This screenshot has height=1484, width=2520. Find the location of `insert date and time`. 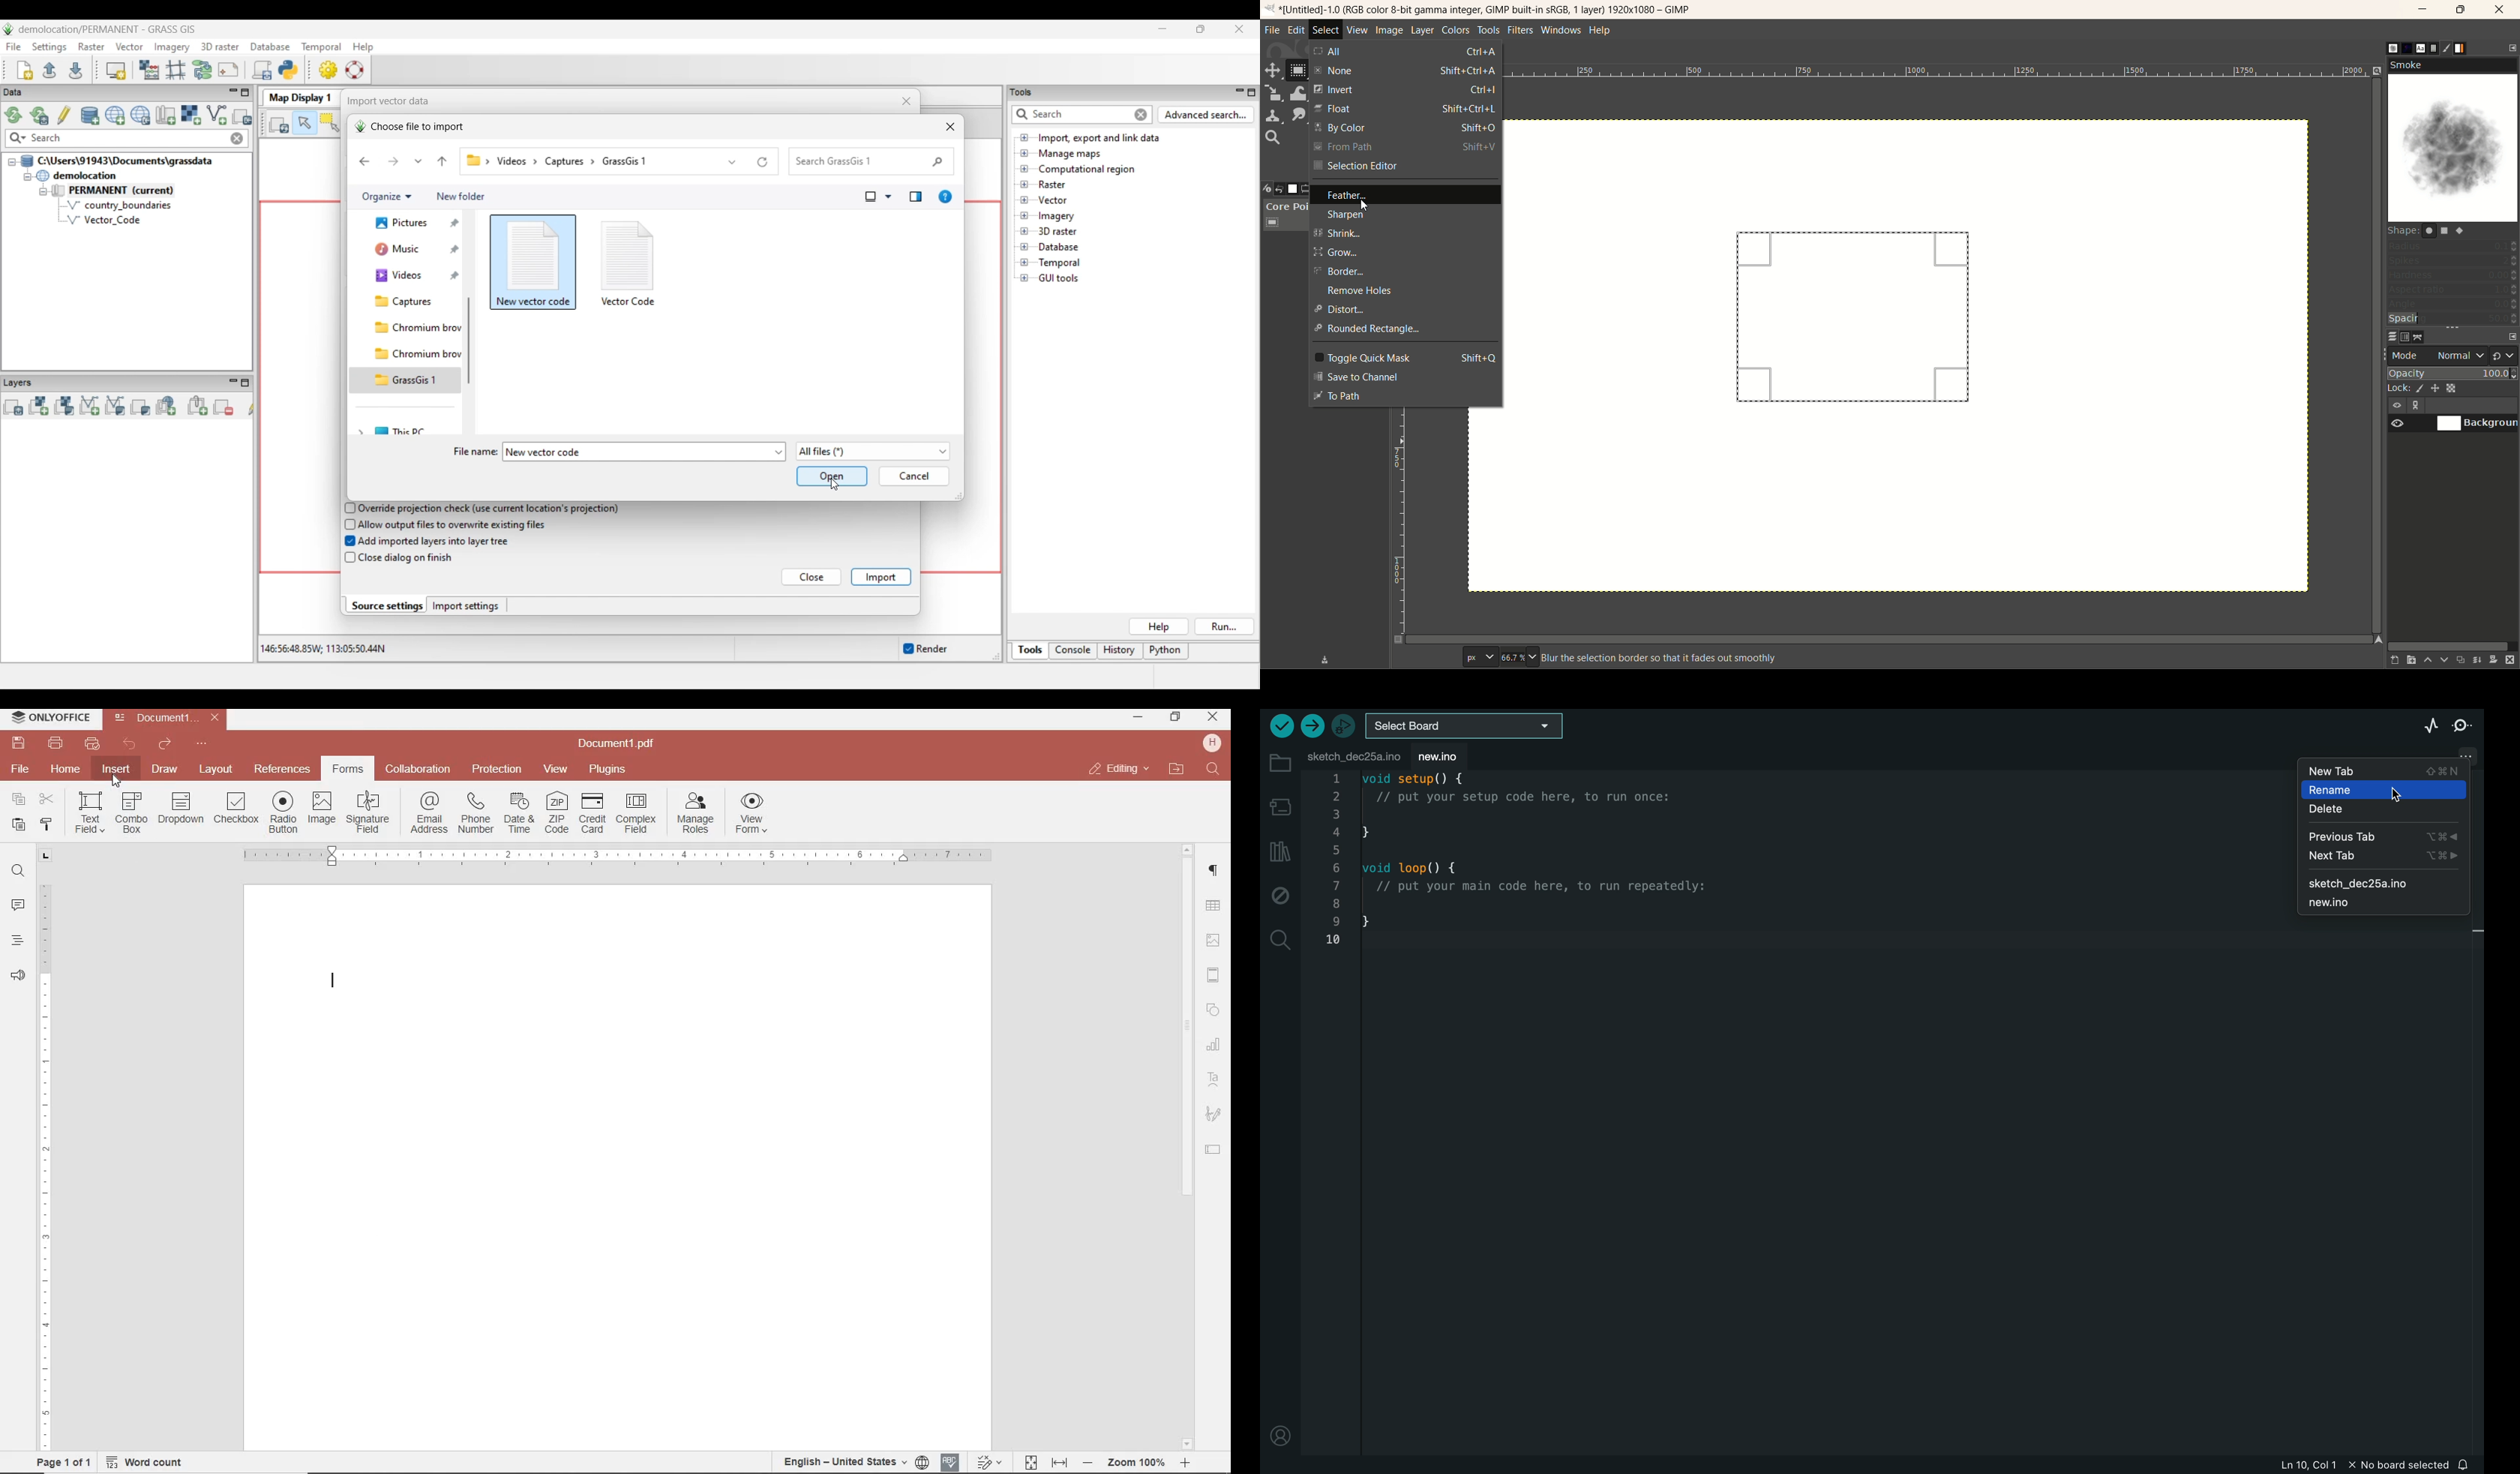

insert date and time is located at coordinates (518, 812).